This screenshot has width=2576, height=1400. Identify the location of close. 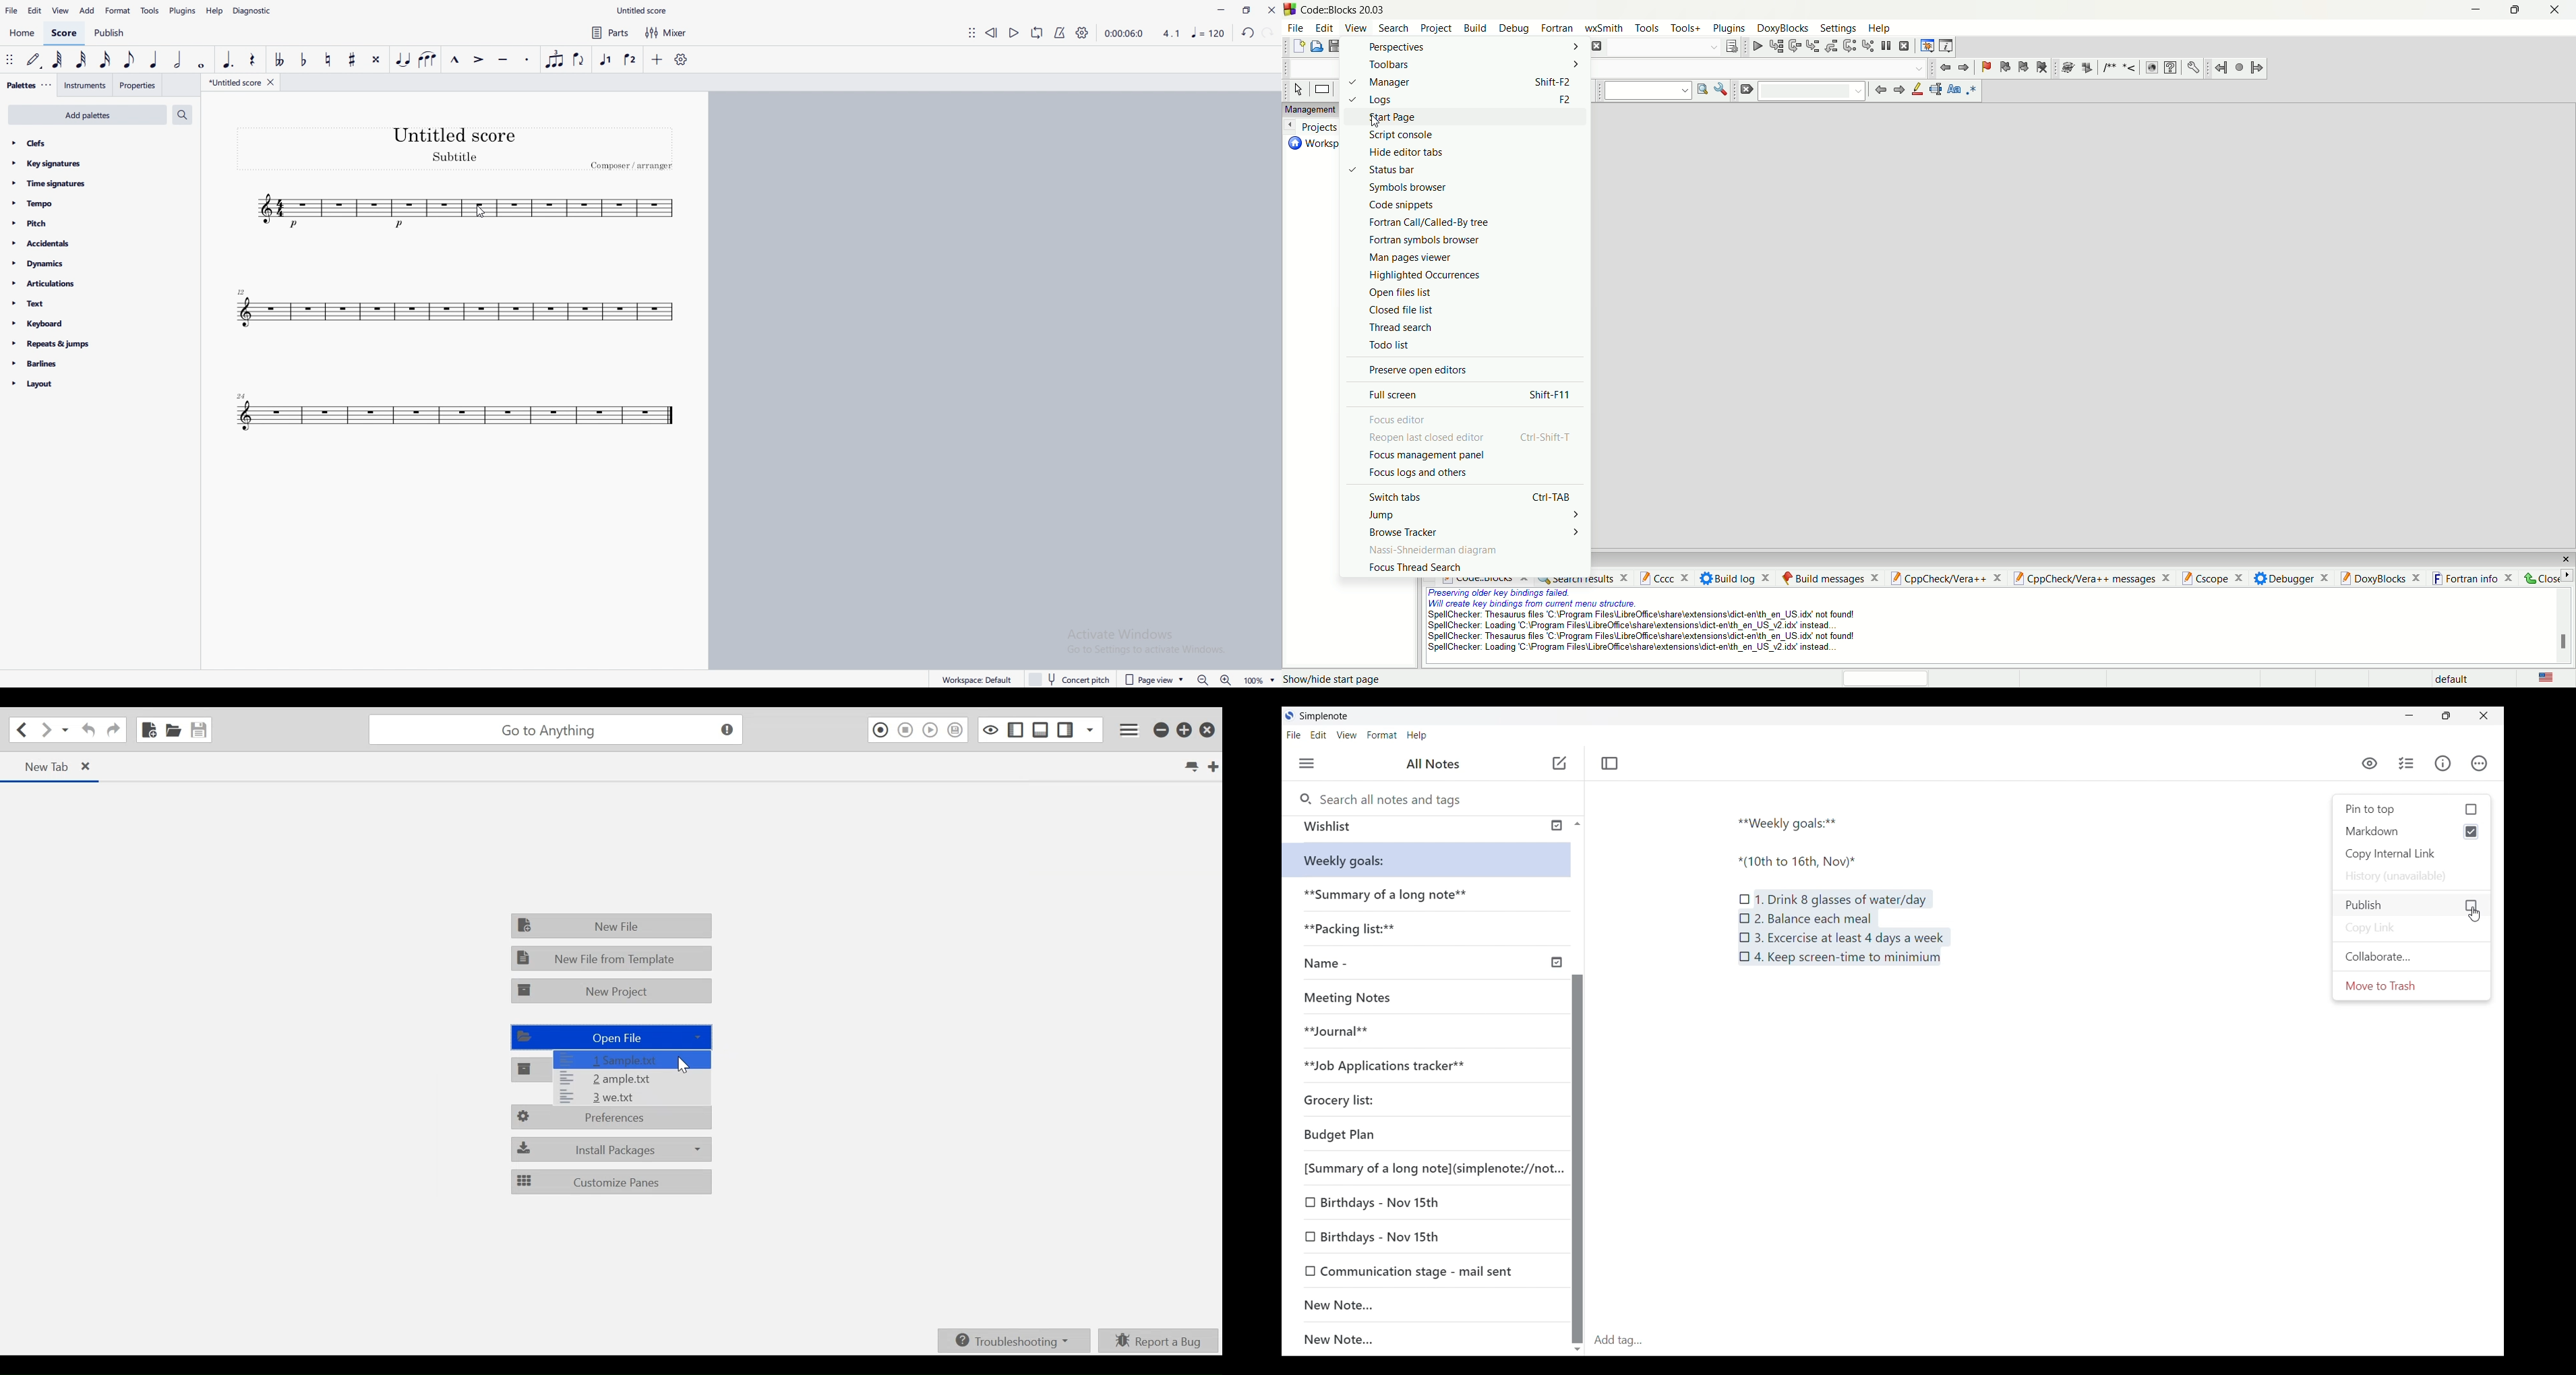
(1272, 10).